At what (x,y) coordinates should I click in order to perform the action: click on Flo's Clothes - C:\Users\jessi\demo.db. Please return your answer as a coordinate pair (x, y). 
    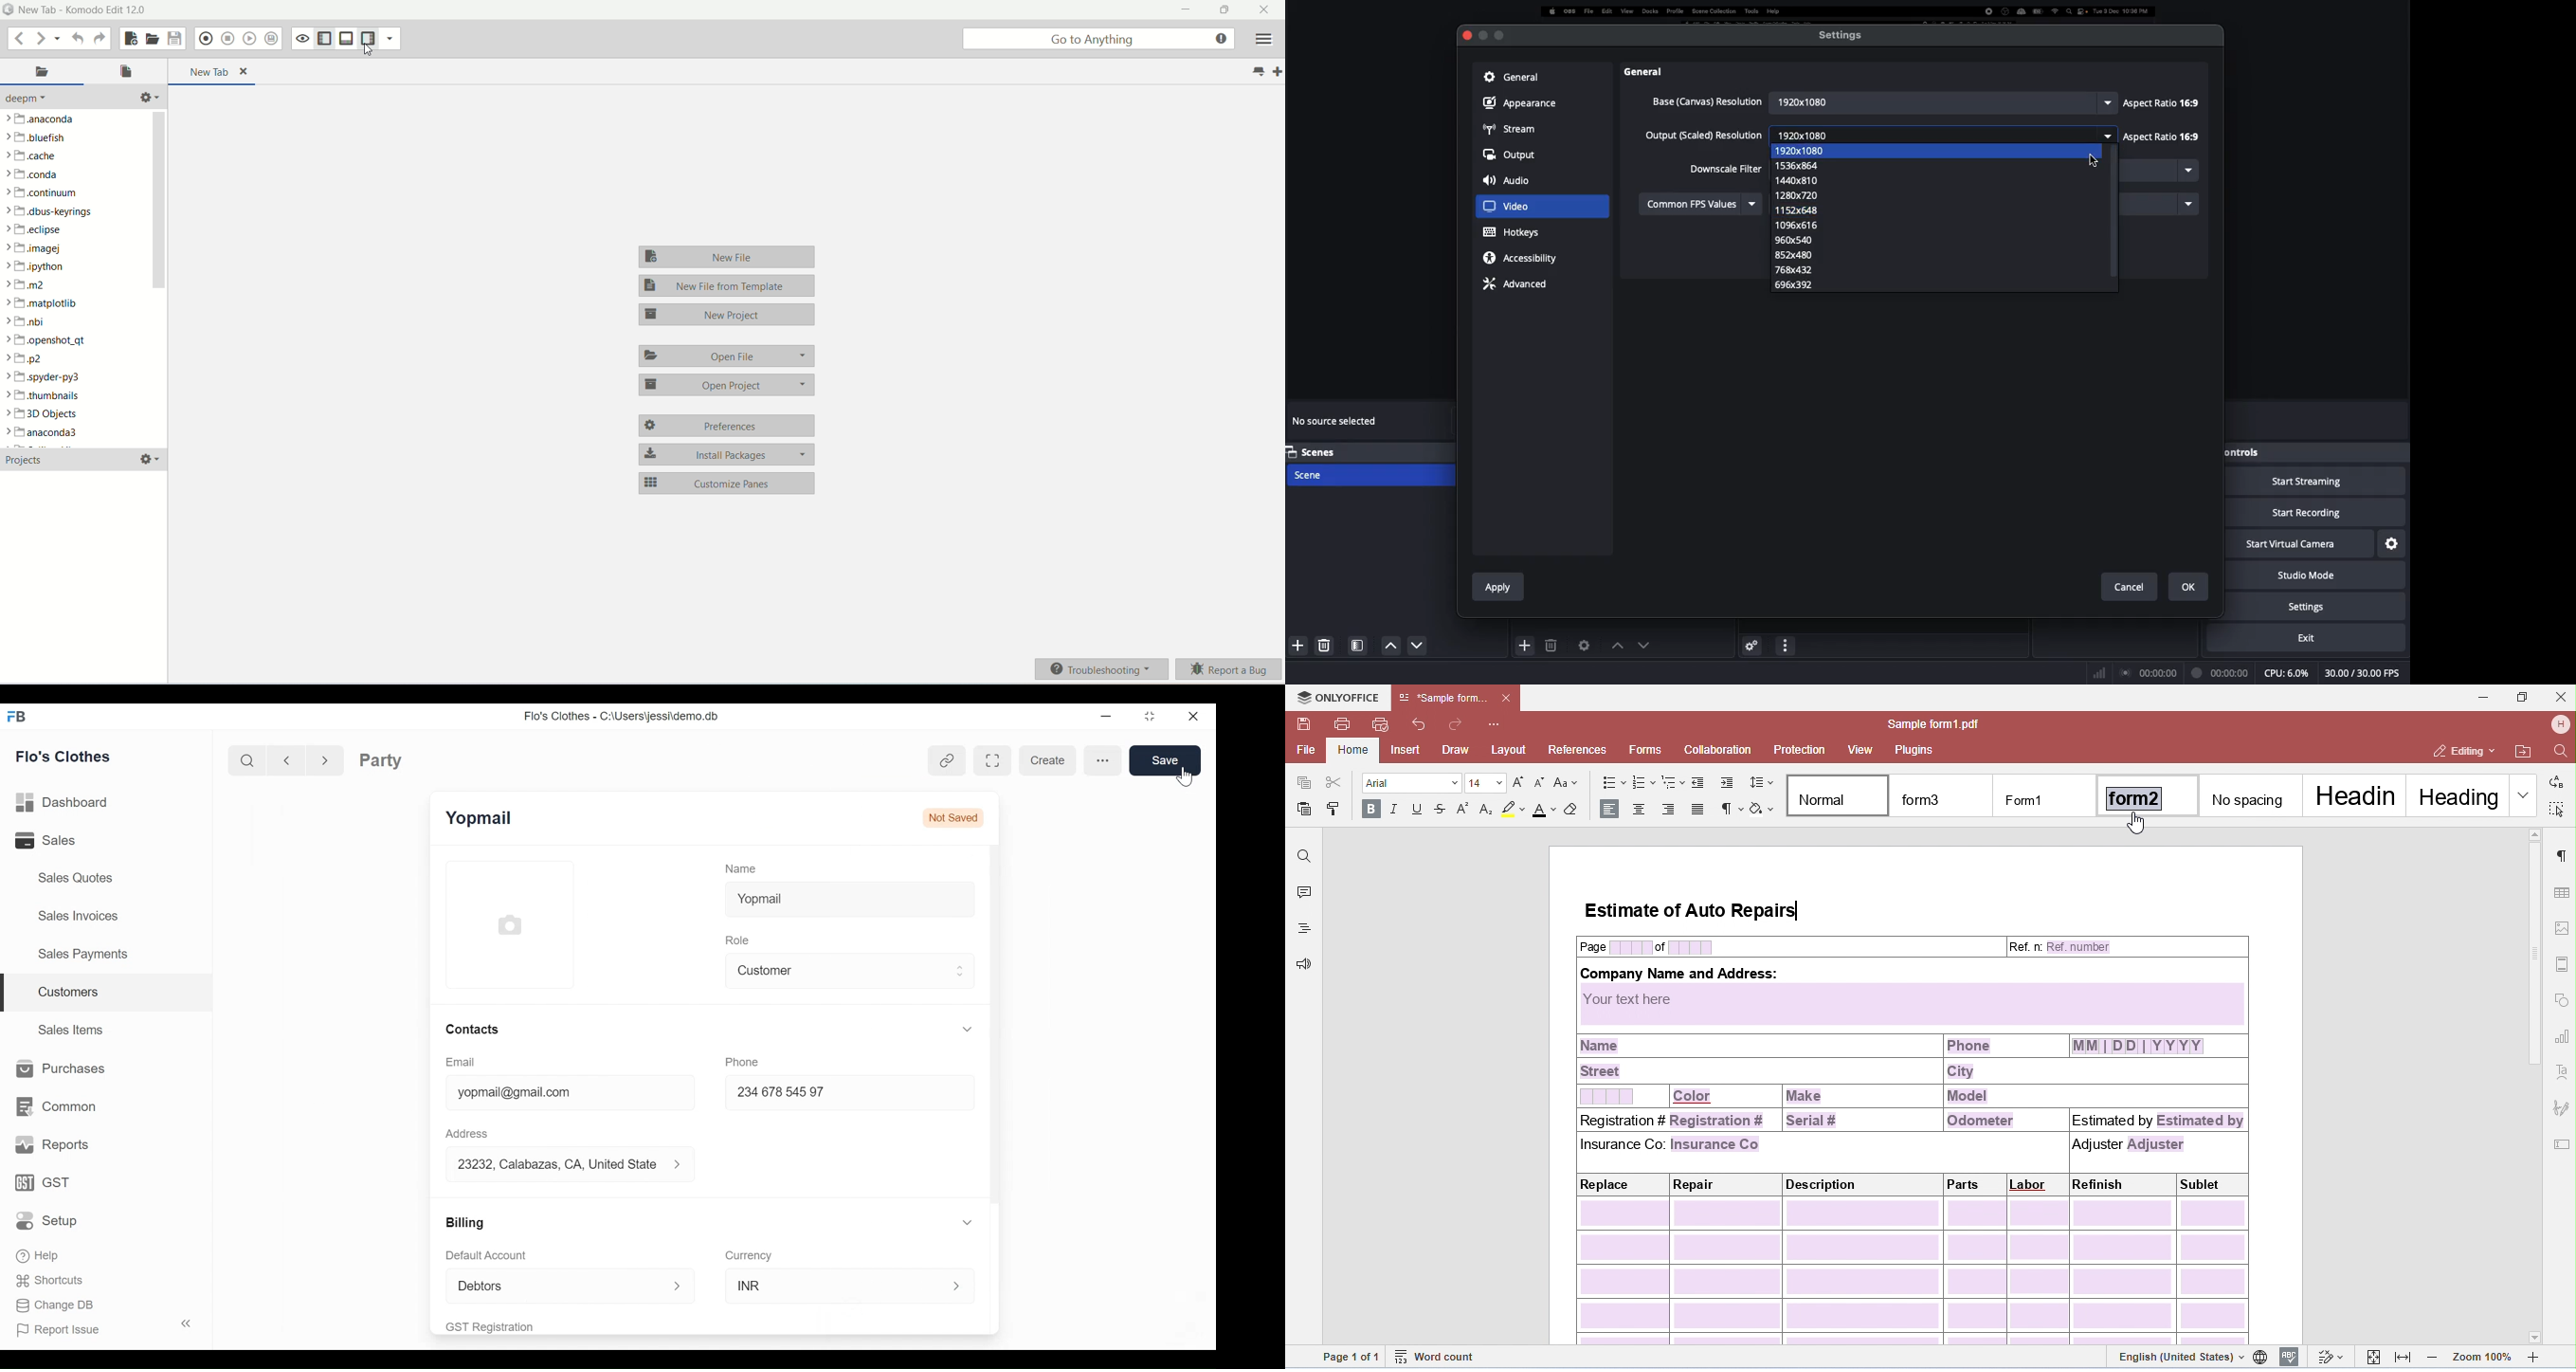
    Looking at the image, I should click on (623, 717).